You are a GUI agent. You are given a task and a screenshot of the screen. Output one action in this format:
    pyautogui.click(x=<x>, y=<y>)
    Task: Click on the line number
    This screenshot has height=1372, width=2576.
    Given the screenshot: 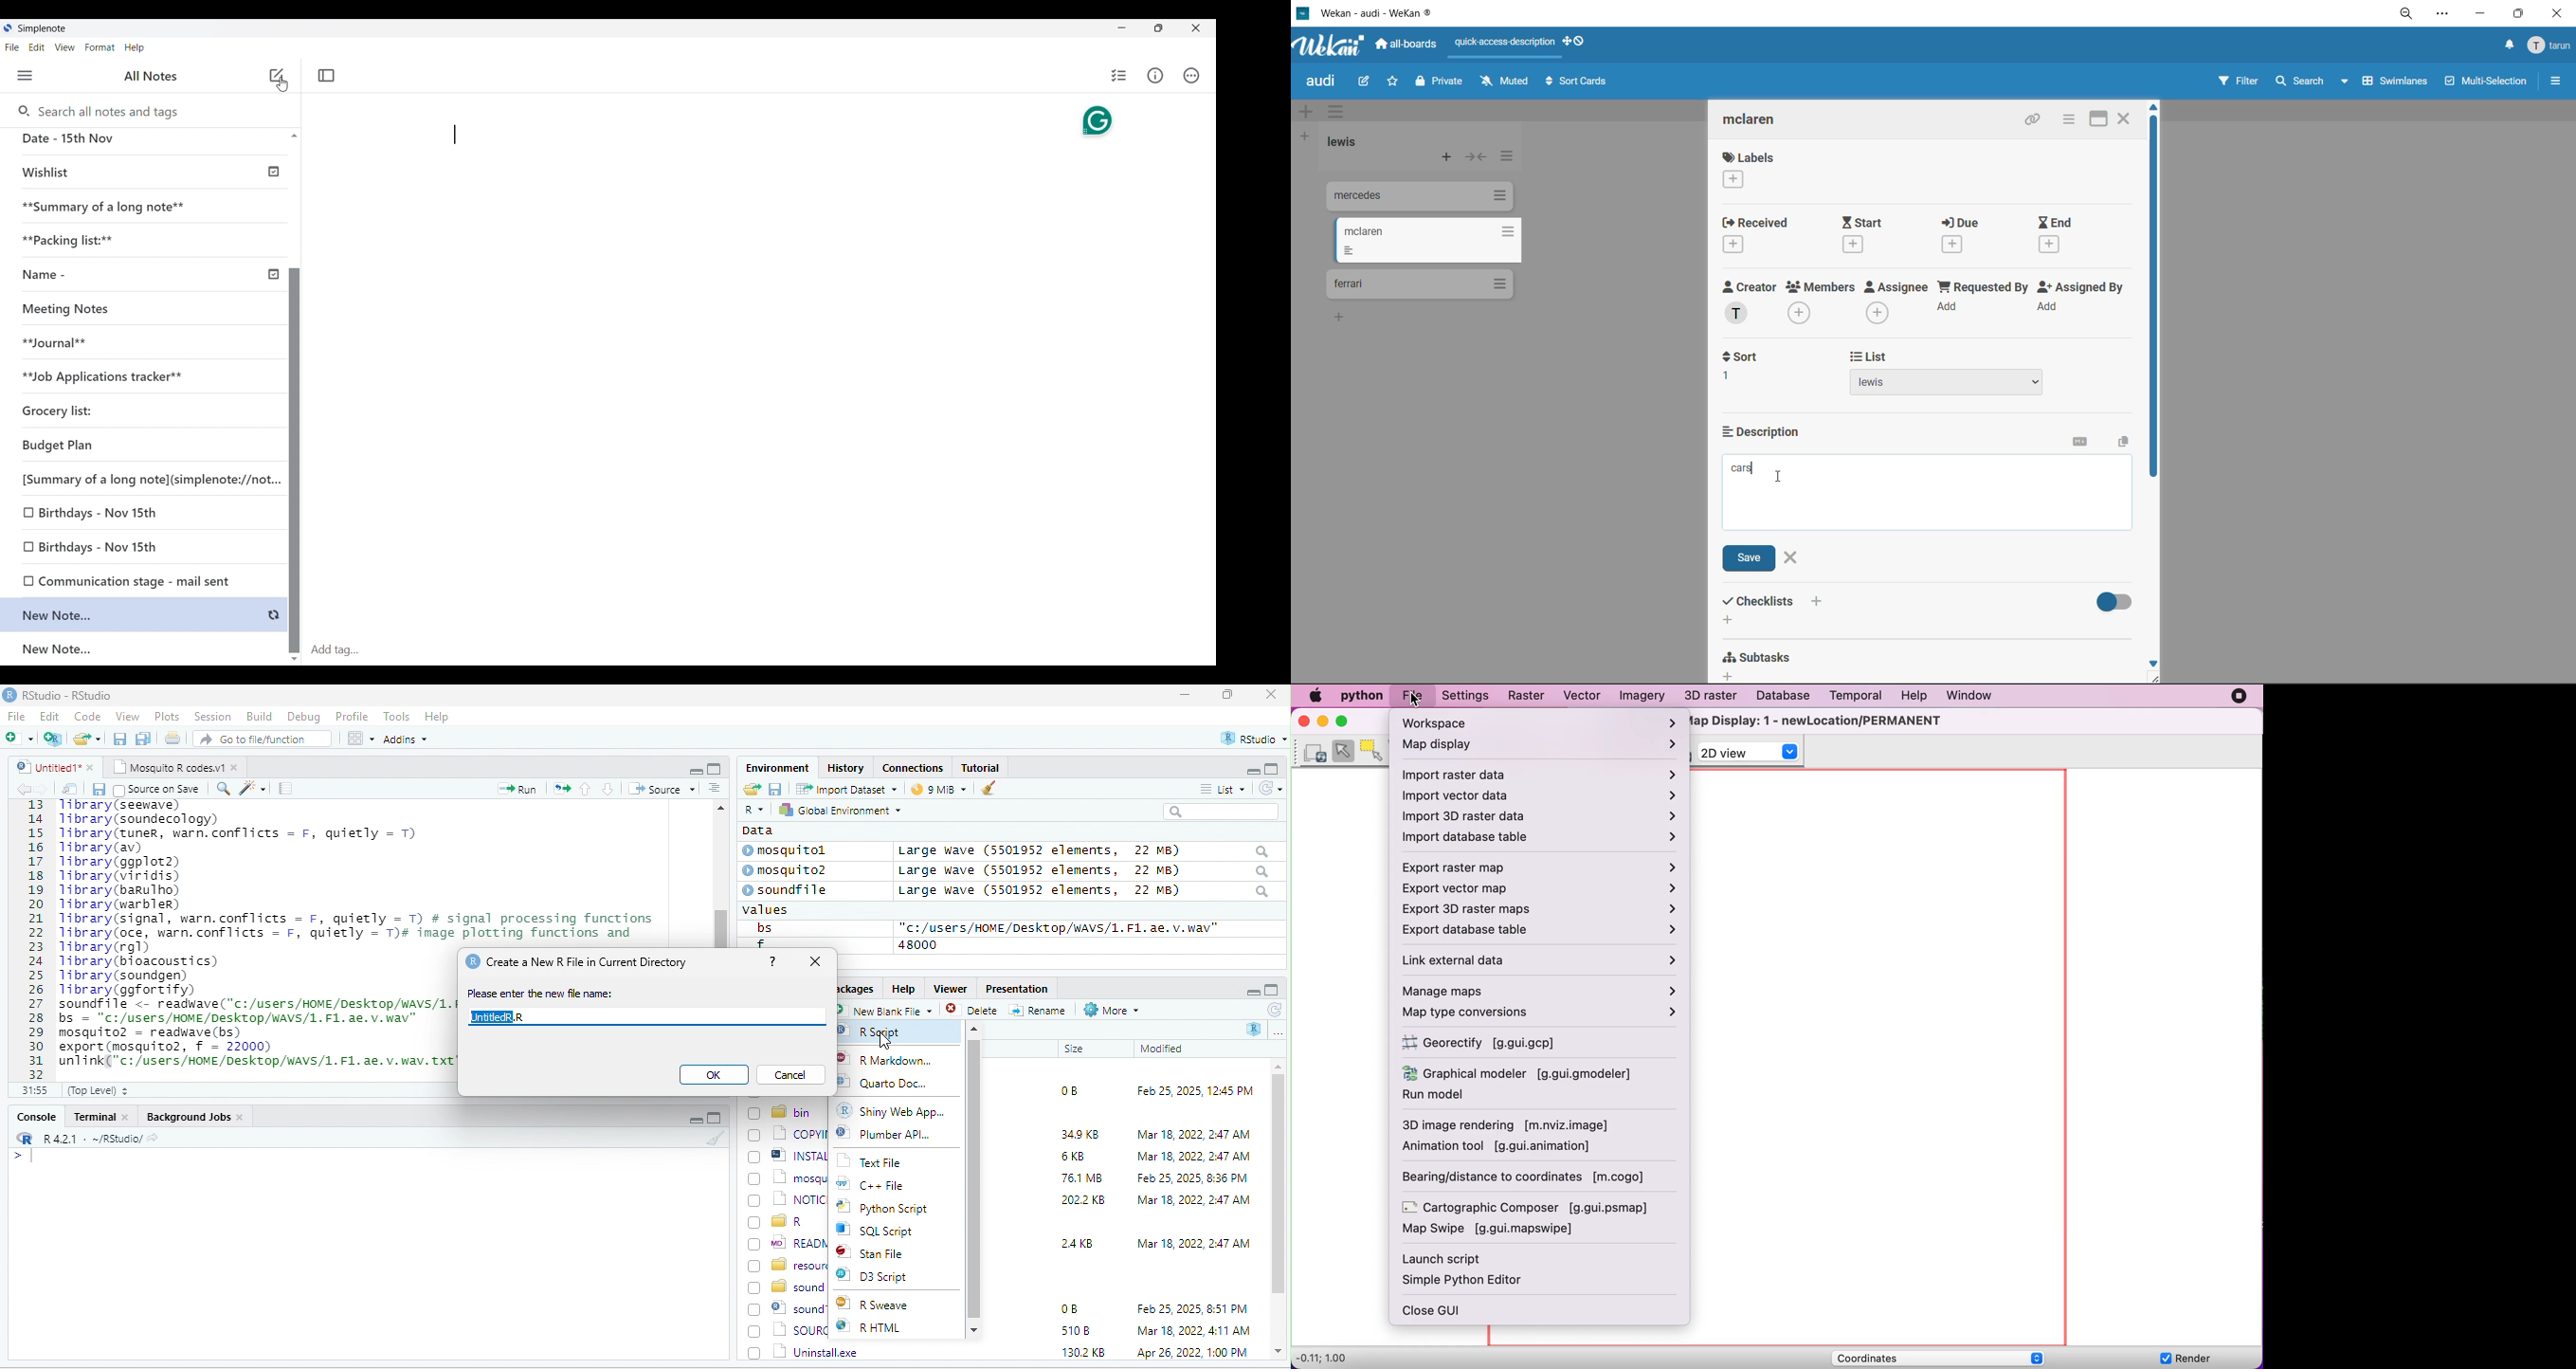 What is the action you would take?
    pyautogui.click(x=38, y=939)
    